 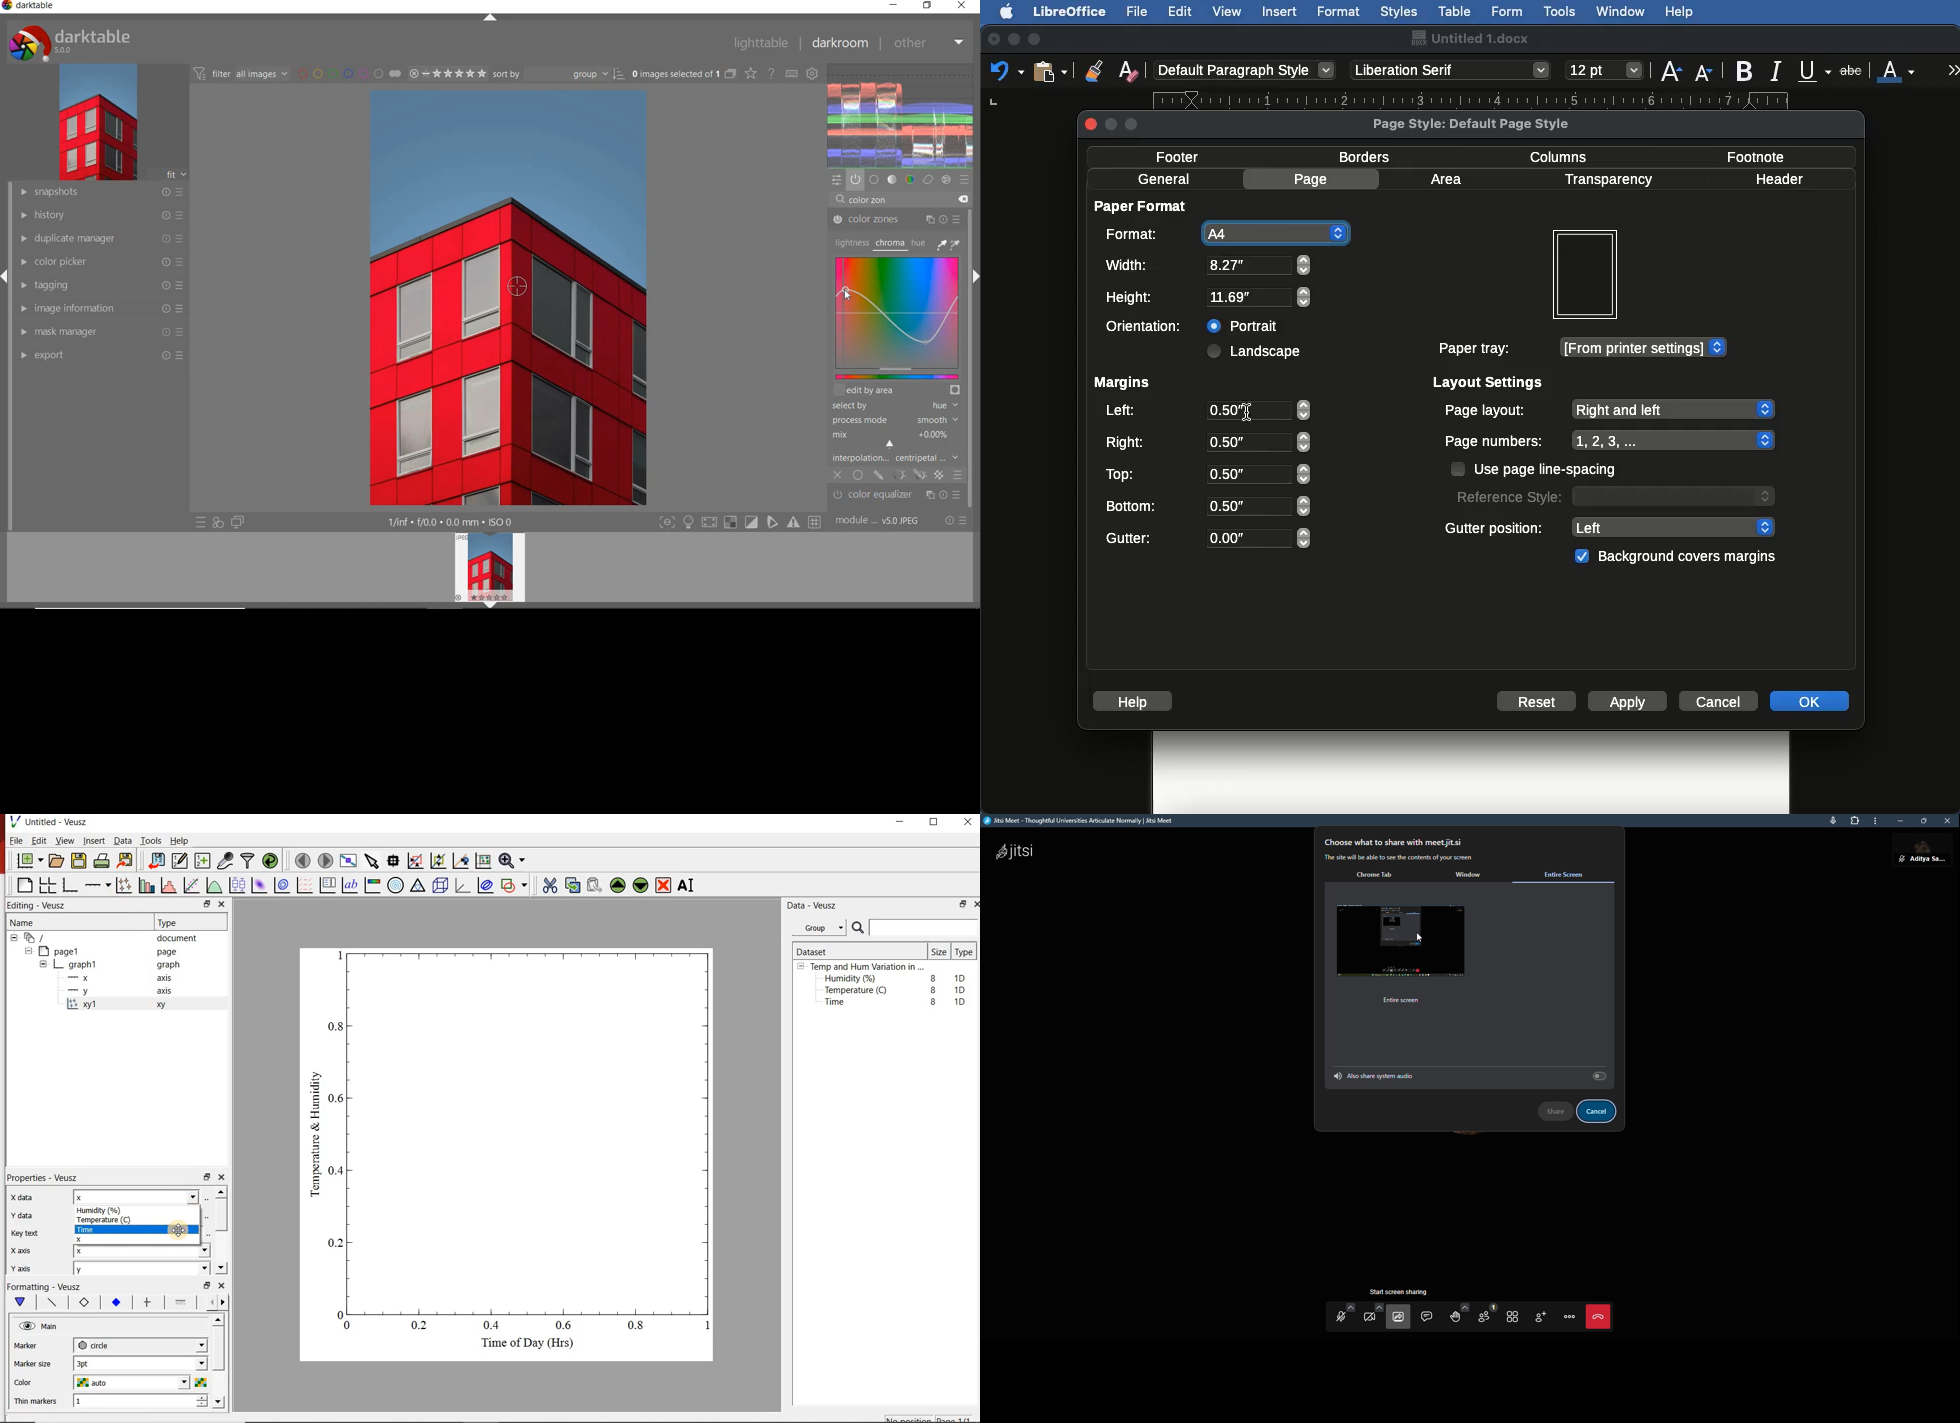 What do you see at coordinates (1088, 821) in the screenshot?
I see `Jitsi Meet - Thoughtful Universities Articulate Normally | Jitsi Meet` at bounding box center [1088, 821].